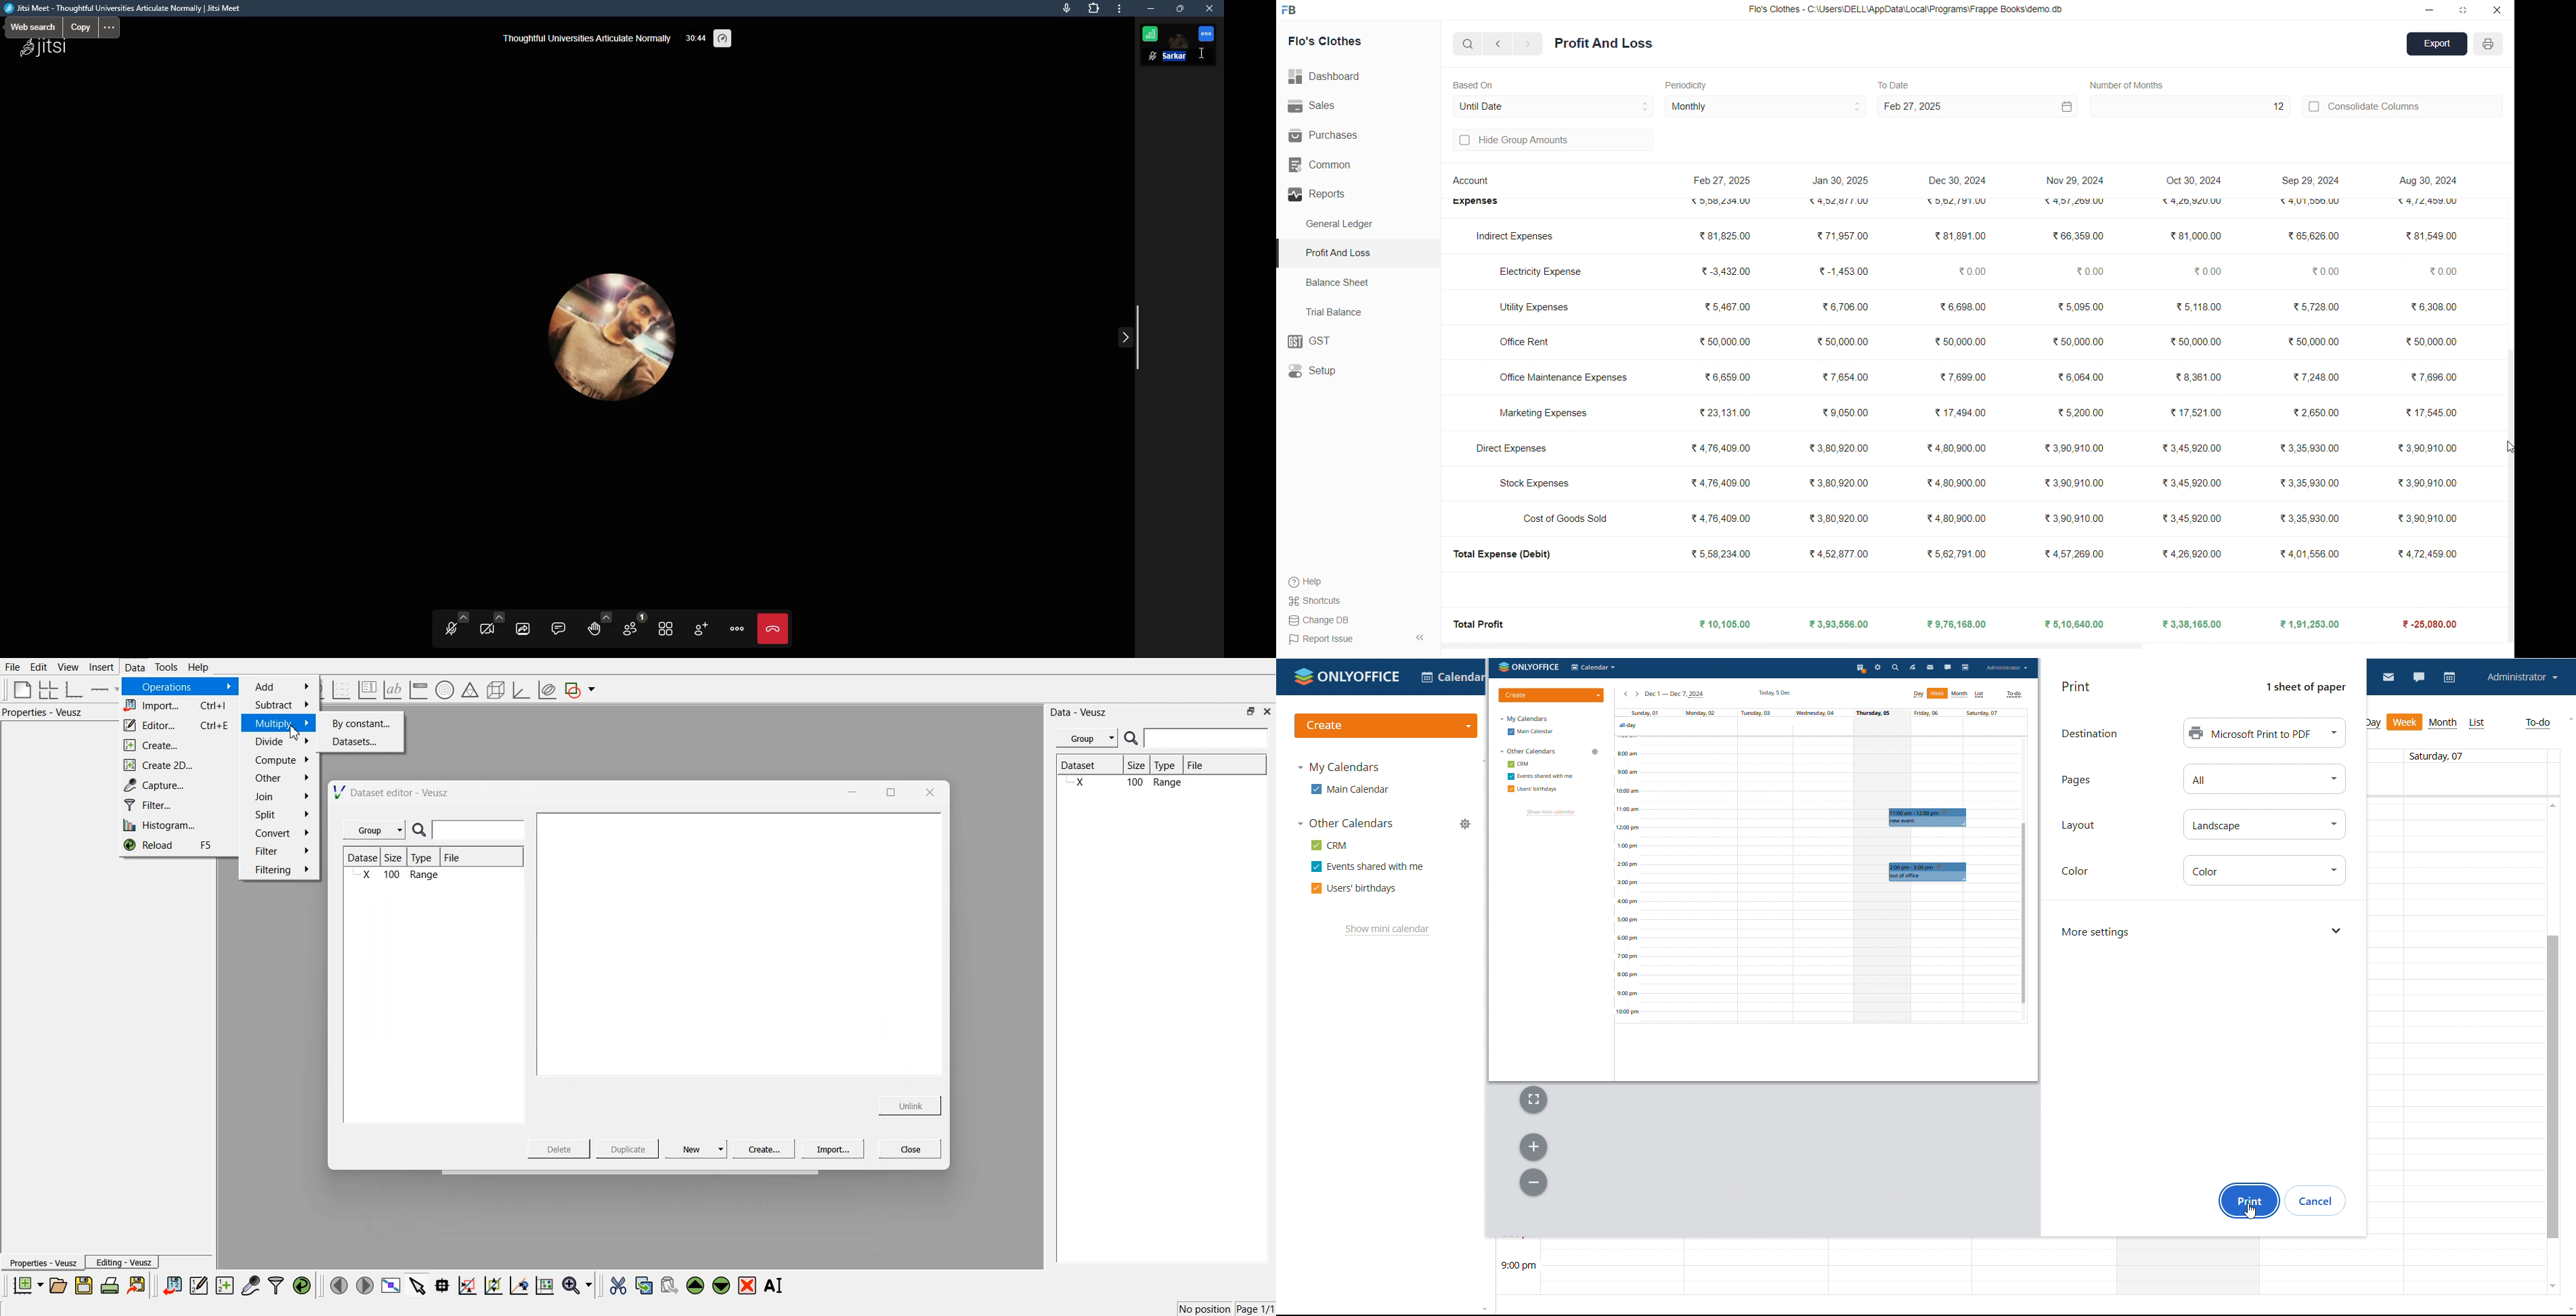 The image size is (2576, 1316). Describe the element at coordinates (2081, 306) in the screenshot. I see `₹5,095.00` at that location.